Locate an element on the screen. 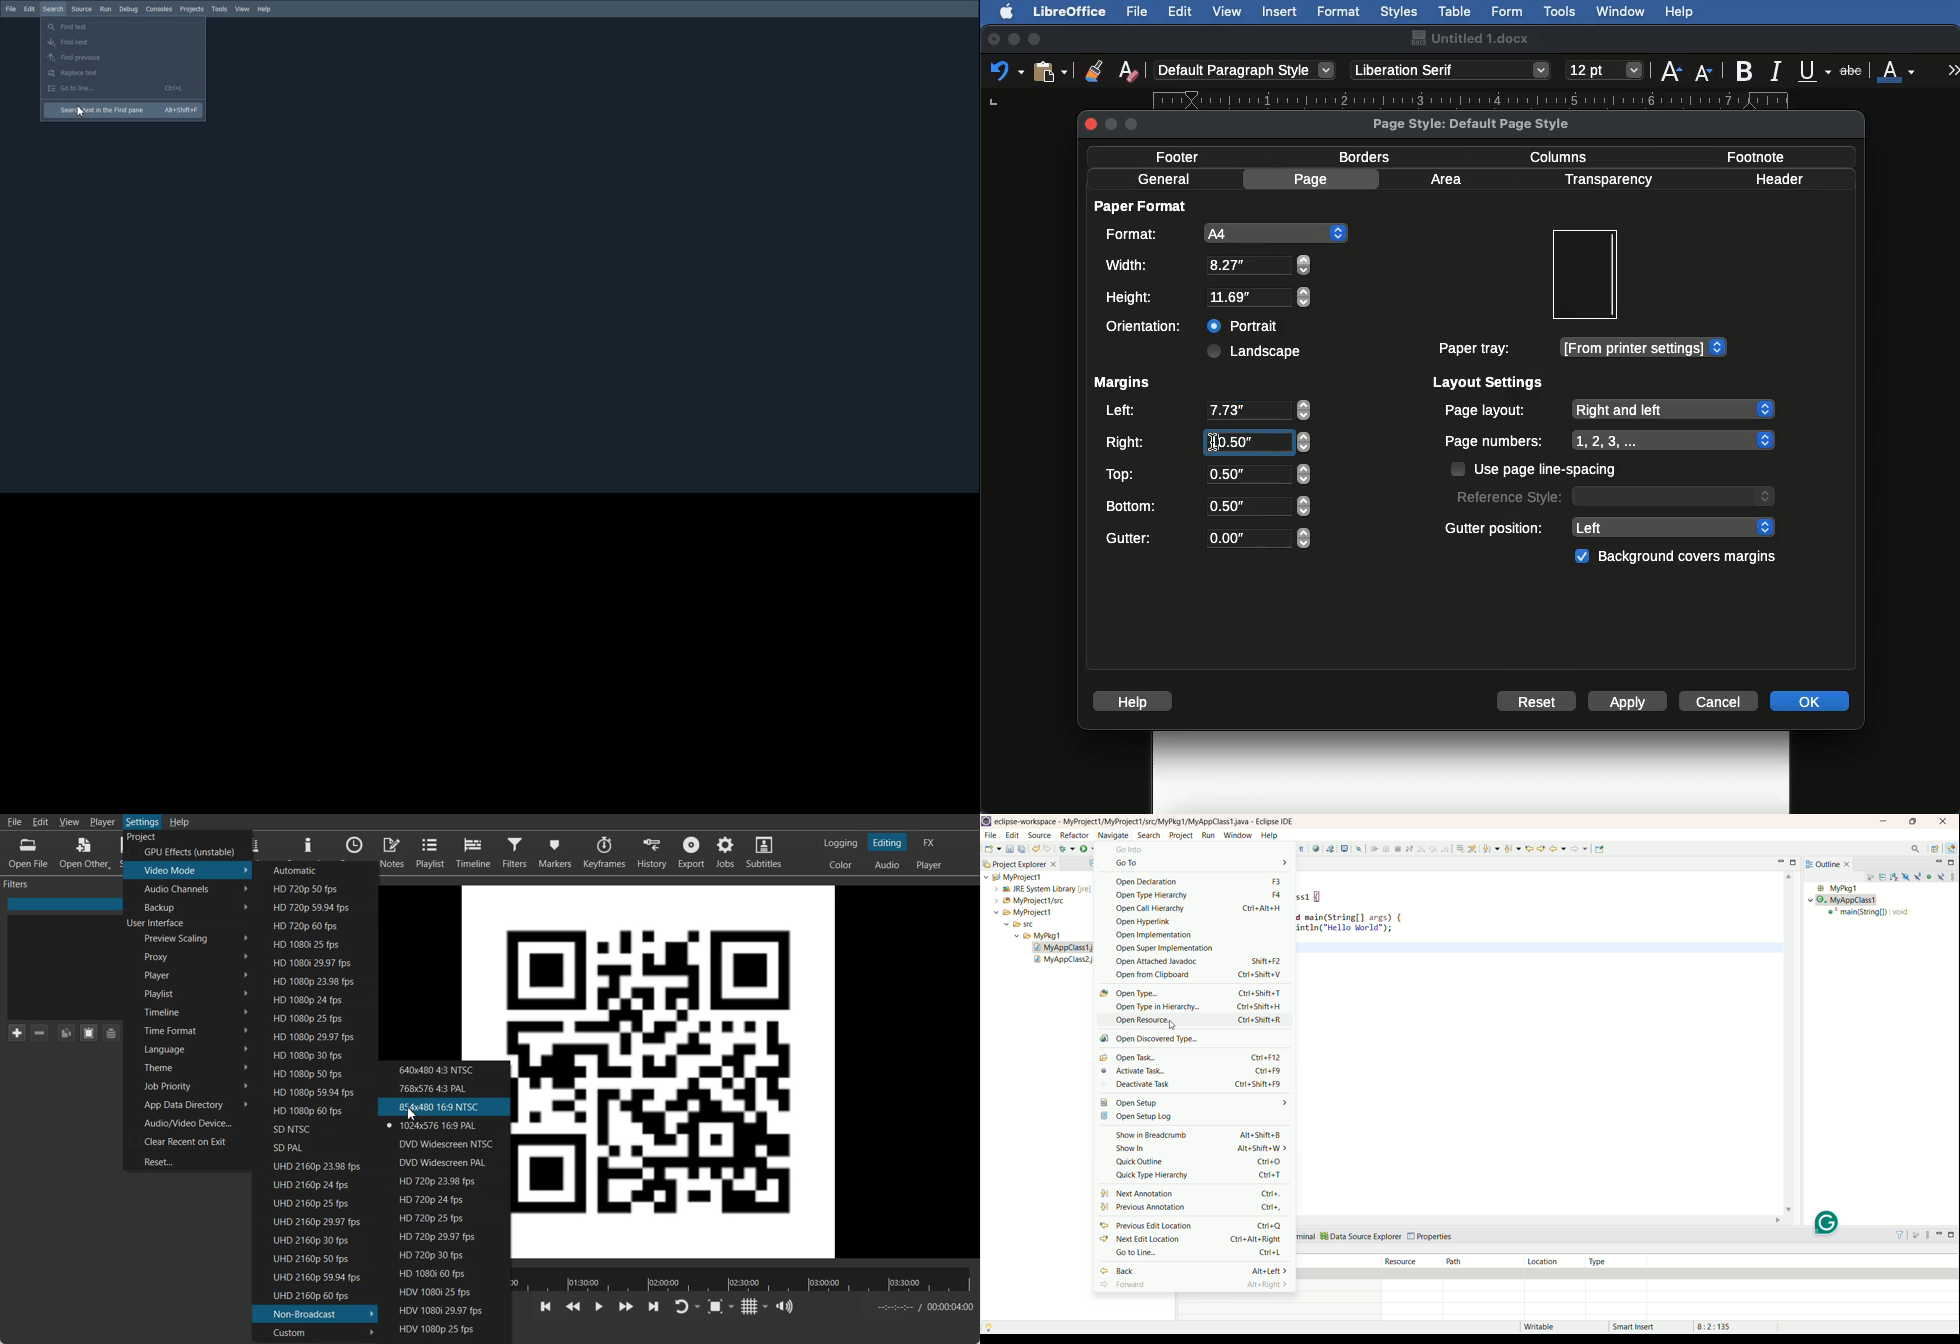 Image resolution: width=1960 pixels, height=1344 pixels. Page style is located at coordinates (1488, 123).